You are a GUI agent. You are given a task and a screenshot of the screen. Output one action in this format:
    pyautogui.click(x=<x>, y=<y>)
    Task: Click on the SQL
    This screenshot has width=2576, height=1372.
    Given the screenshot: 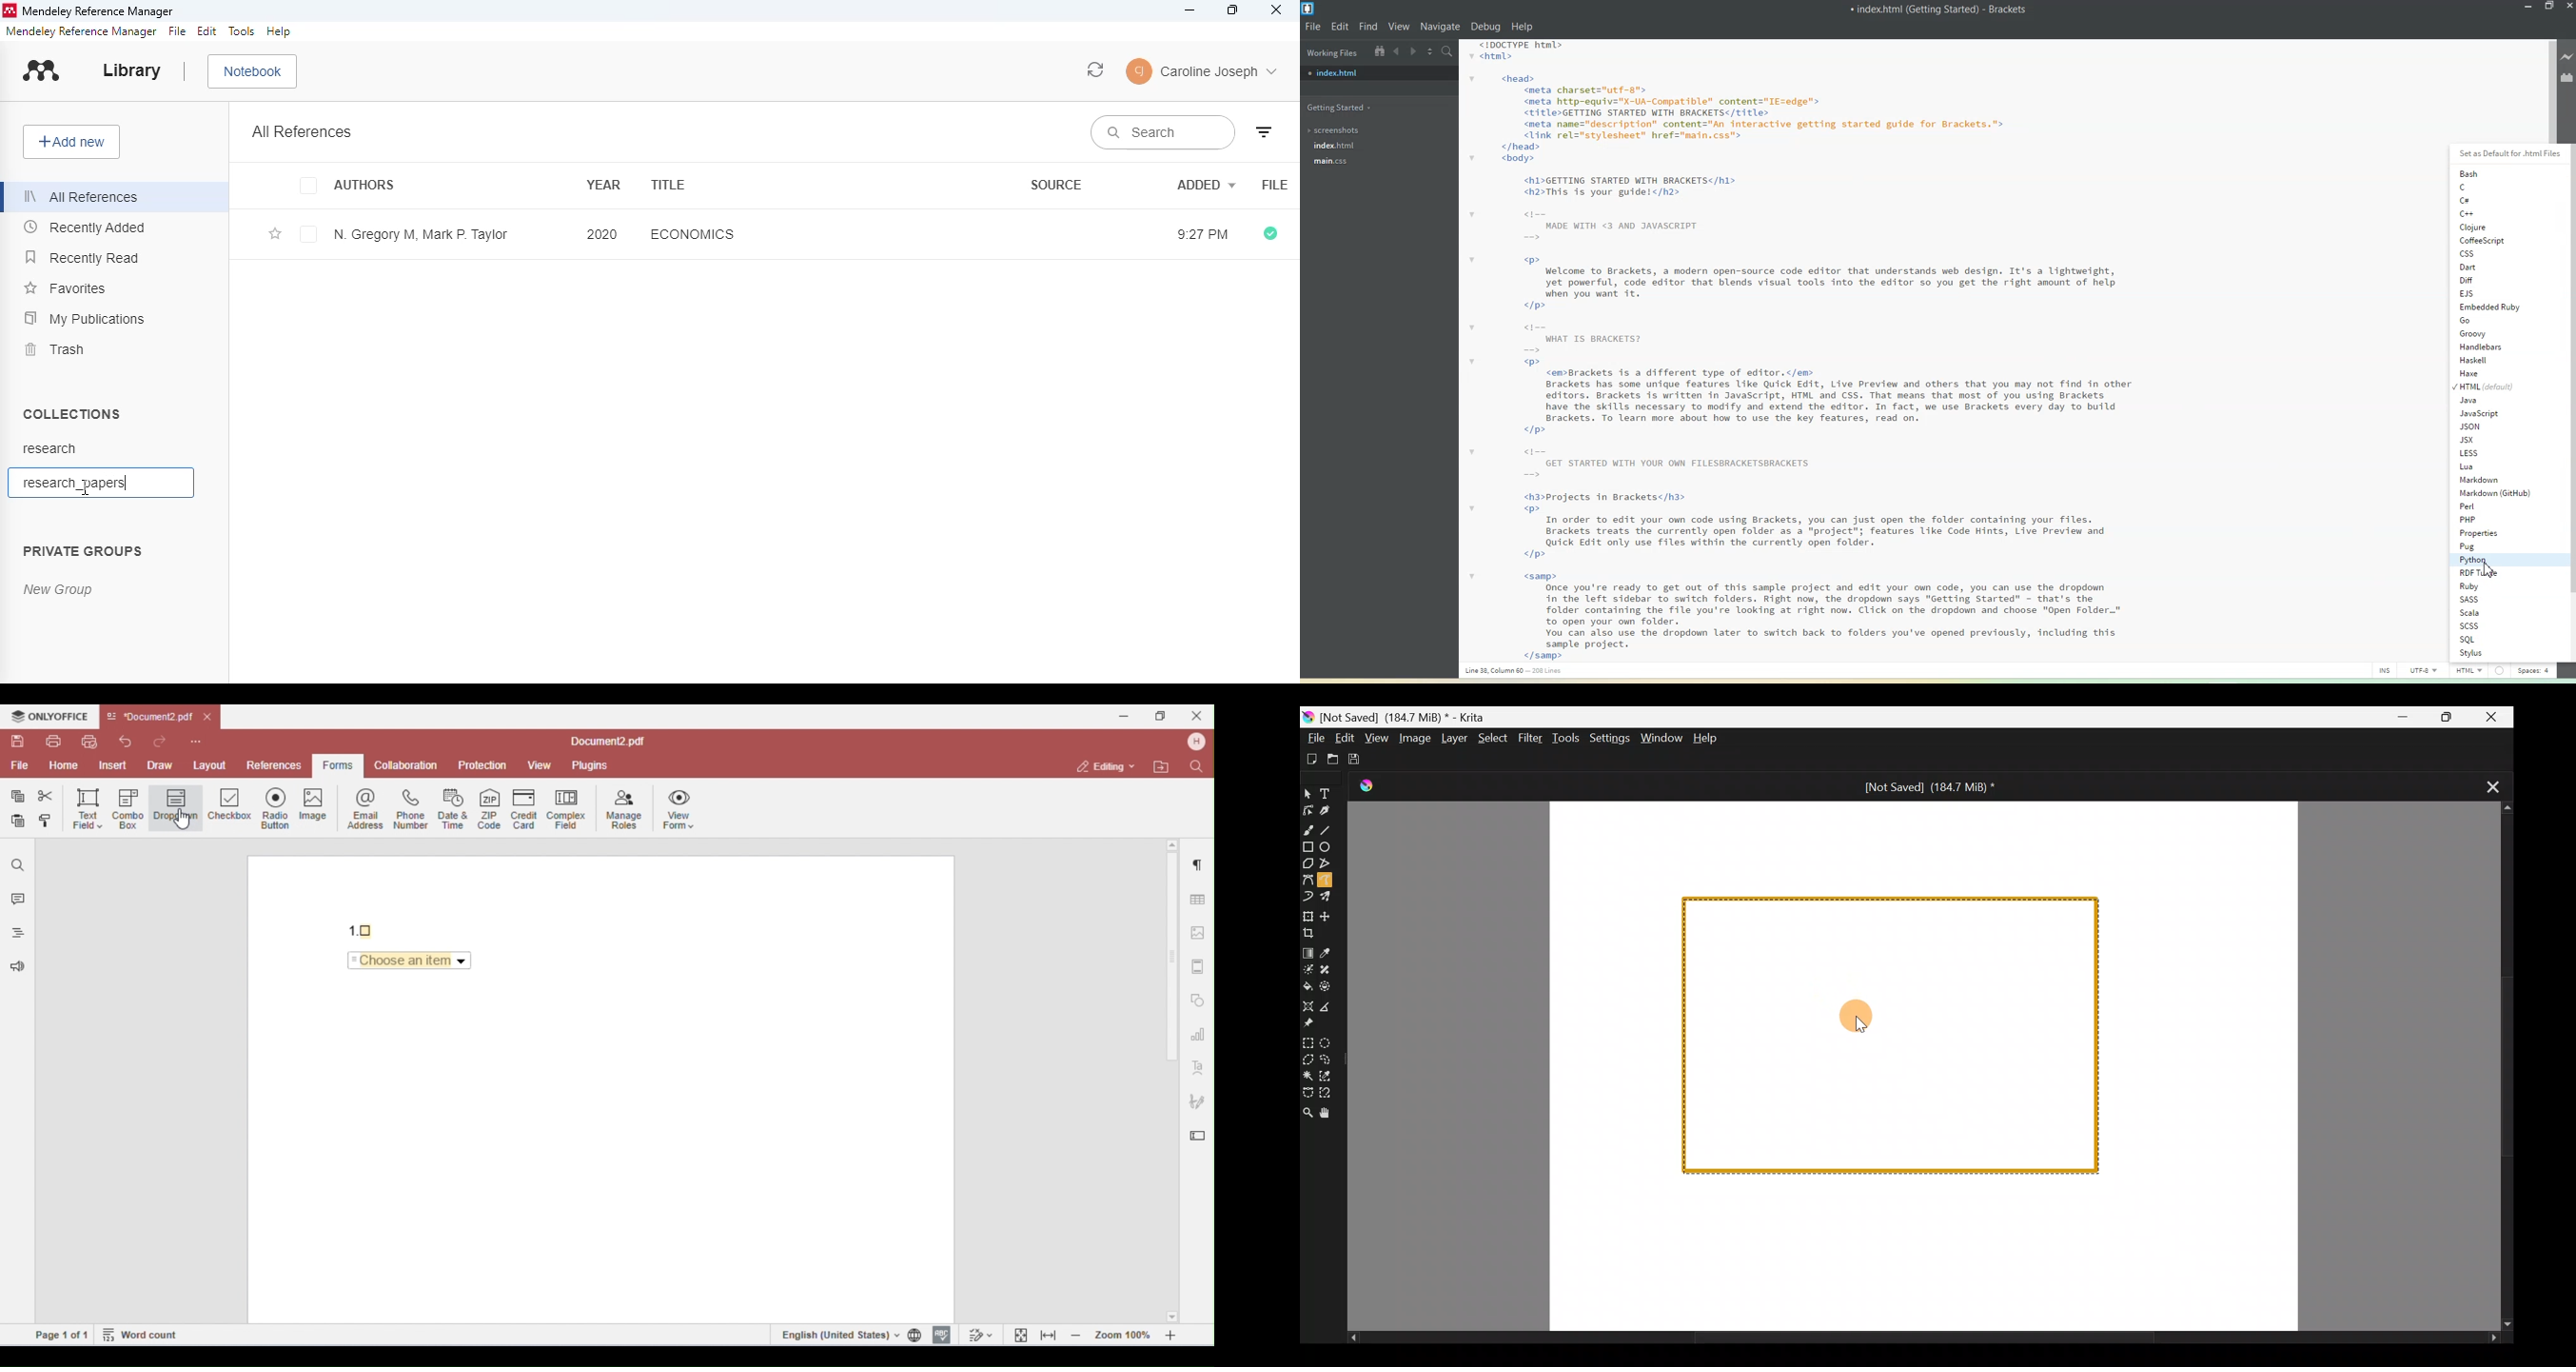 What is the action you would take?
    pyautogui.click(x=2495, y=639)
    